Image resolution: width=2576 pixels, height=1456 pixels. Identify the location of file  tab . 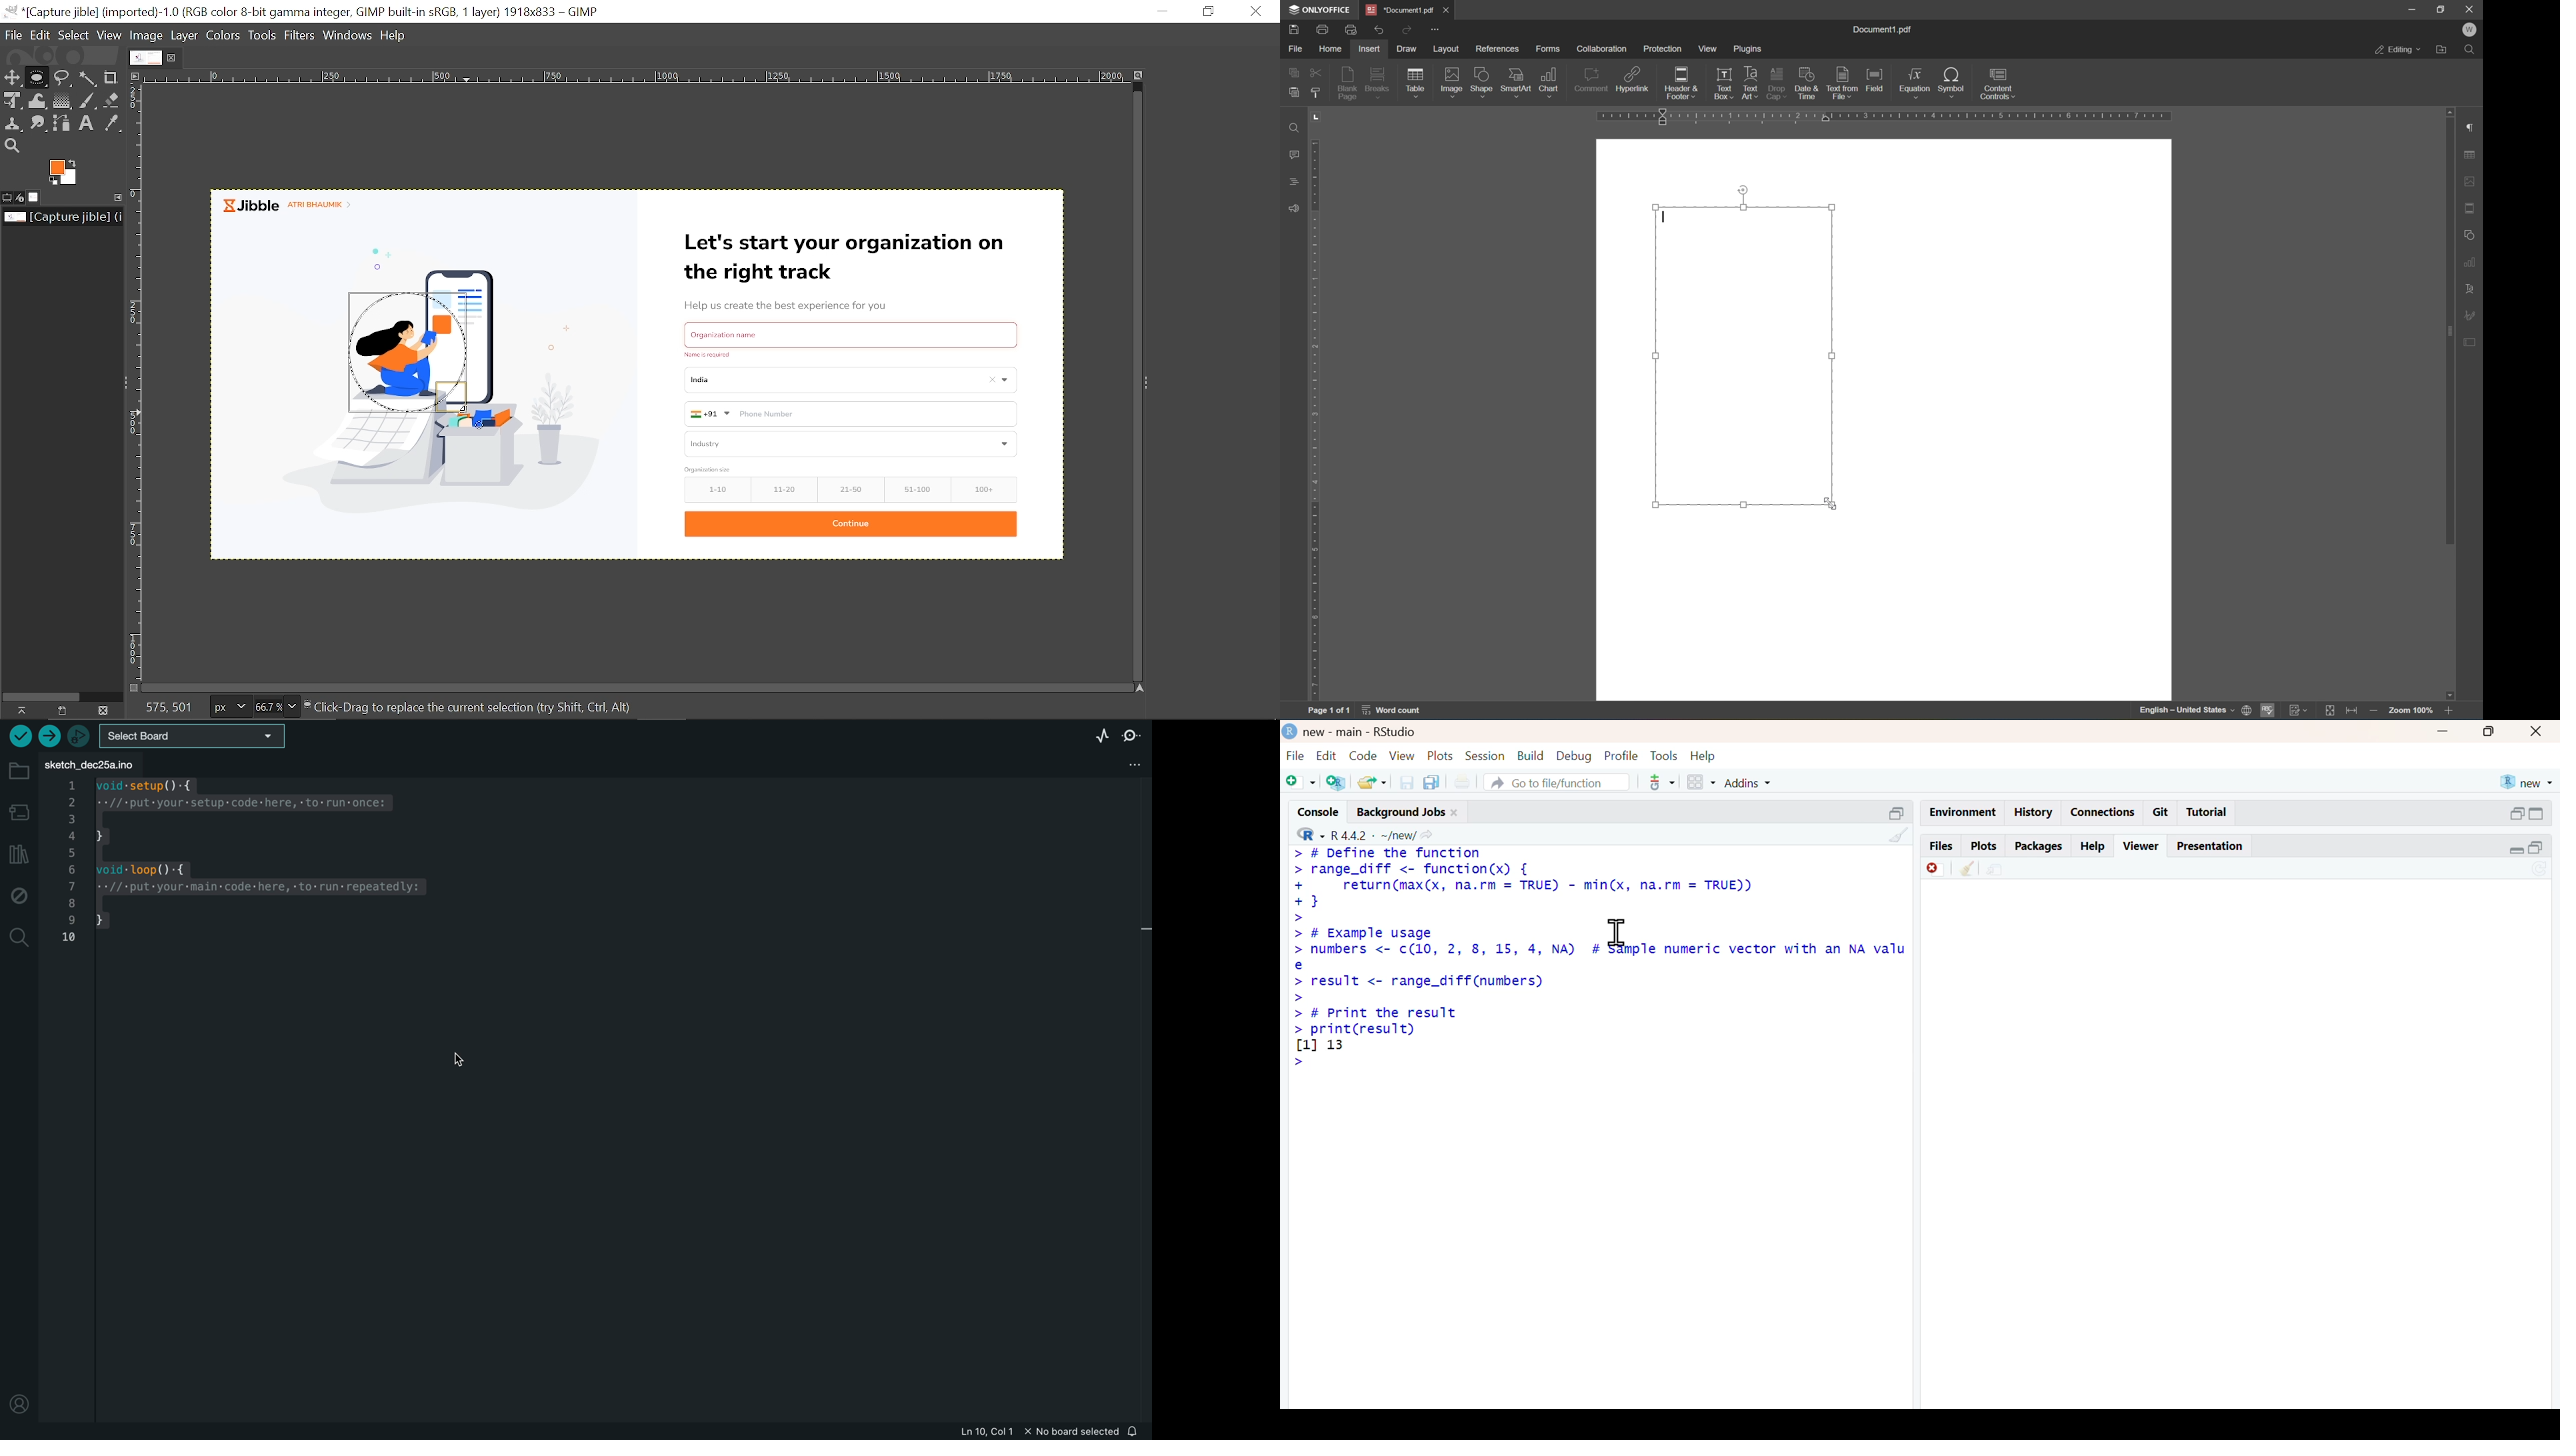
(94, 765).